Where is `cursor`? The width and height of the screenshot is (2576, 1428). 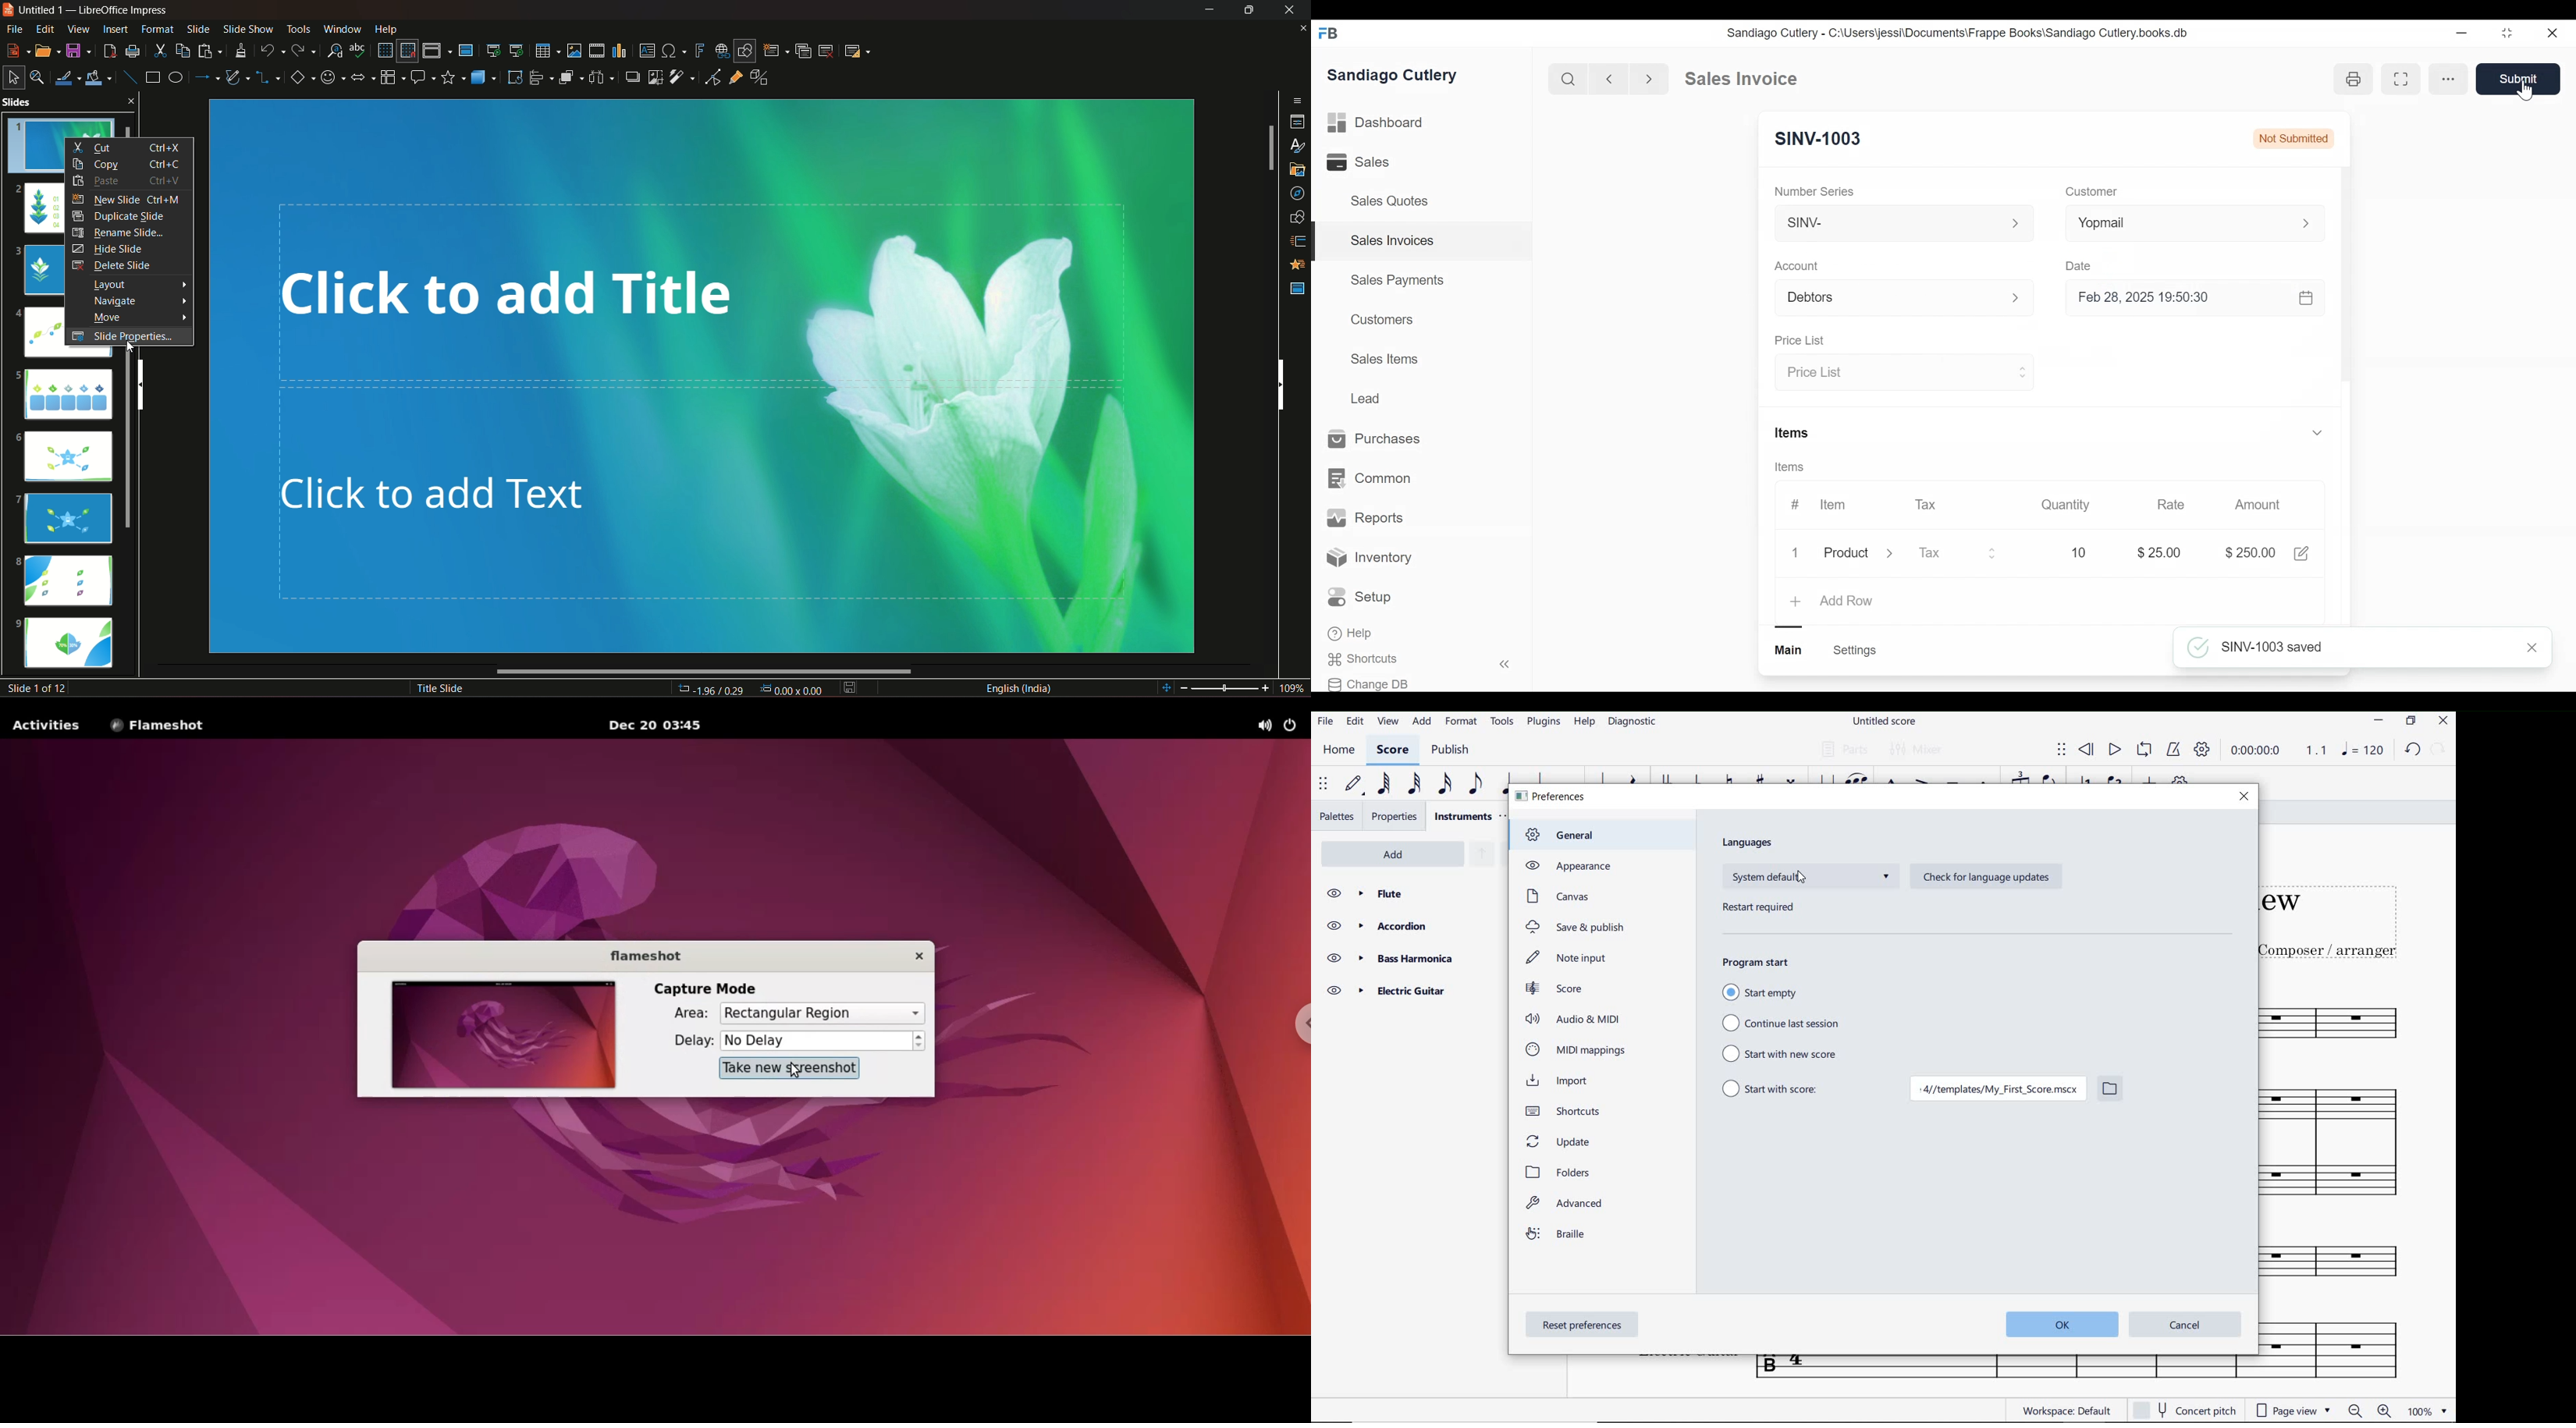
cursor is located at coordinates (2526, 92).